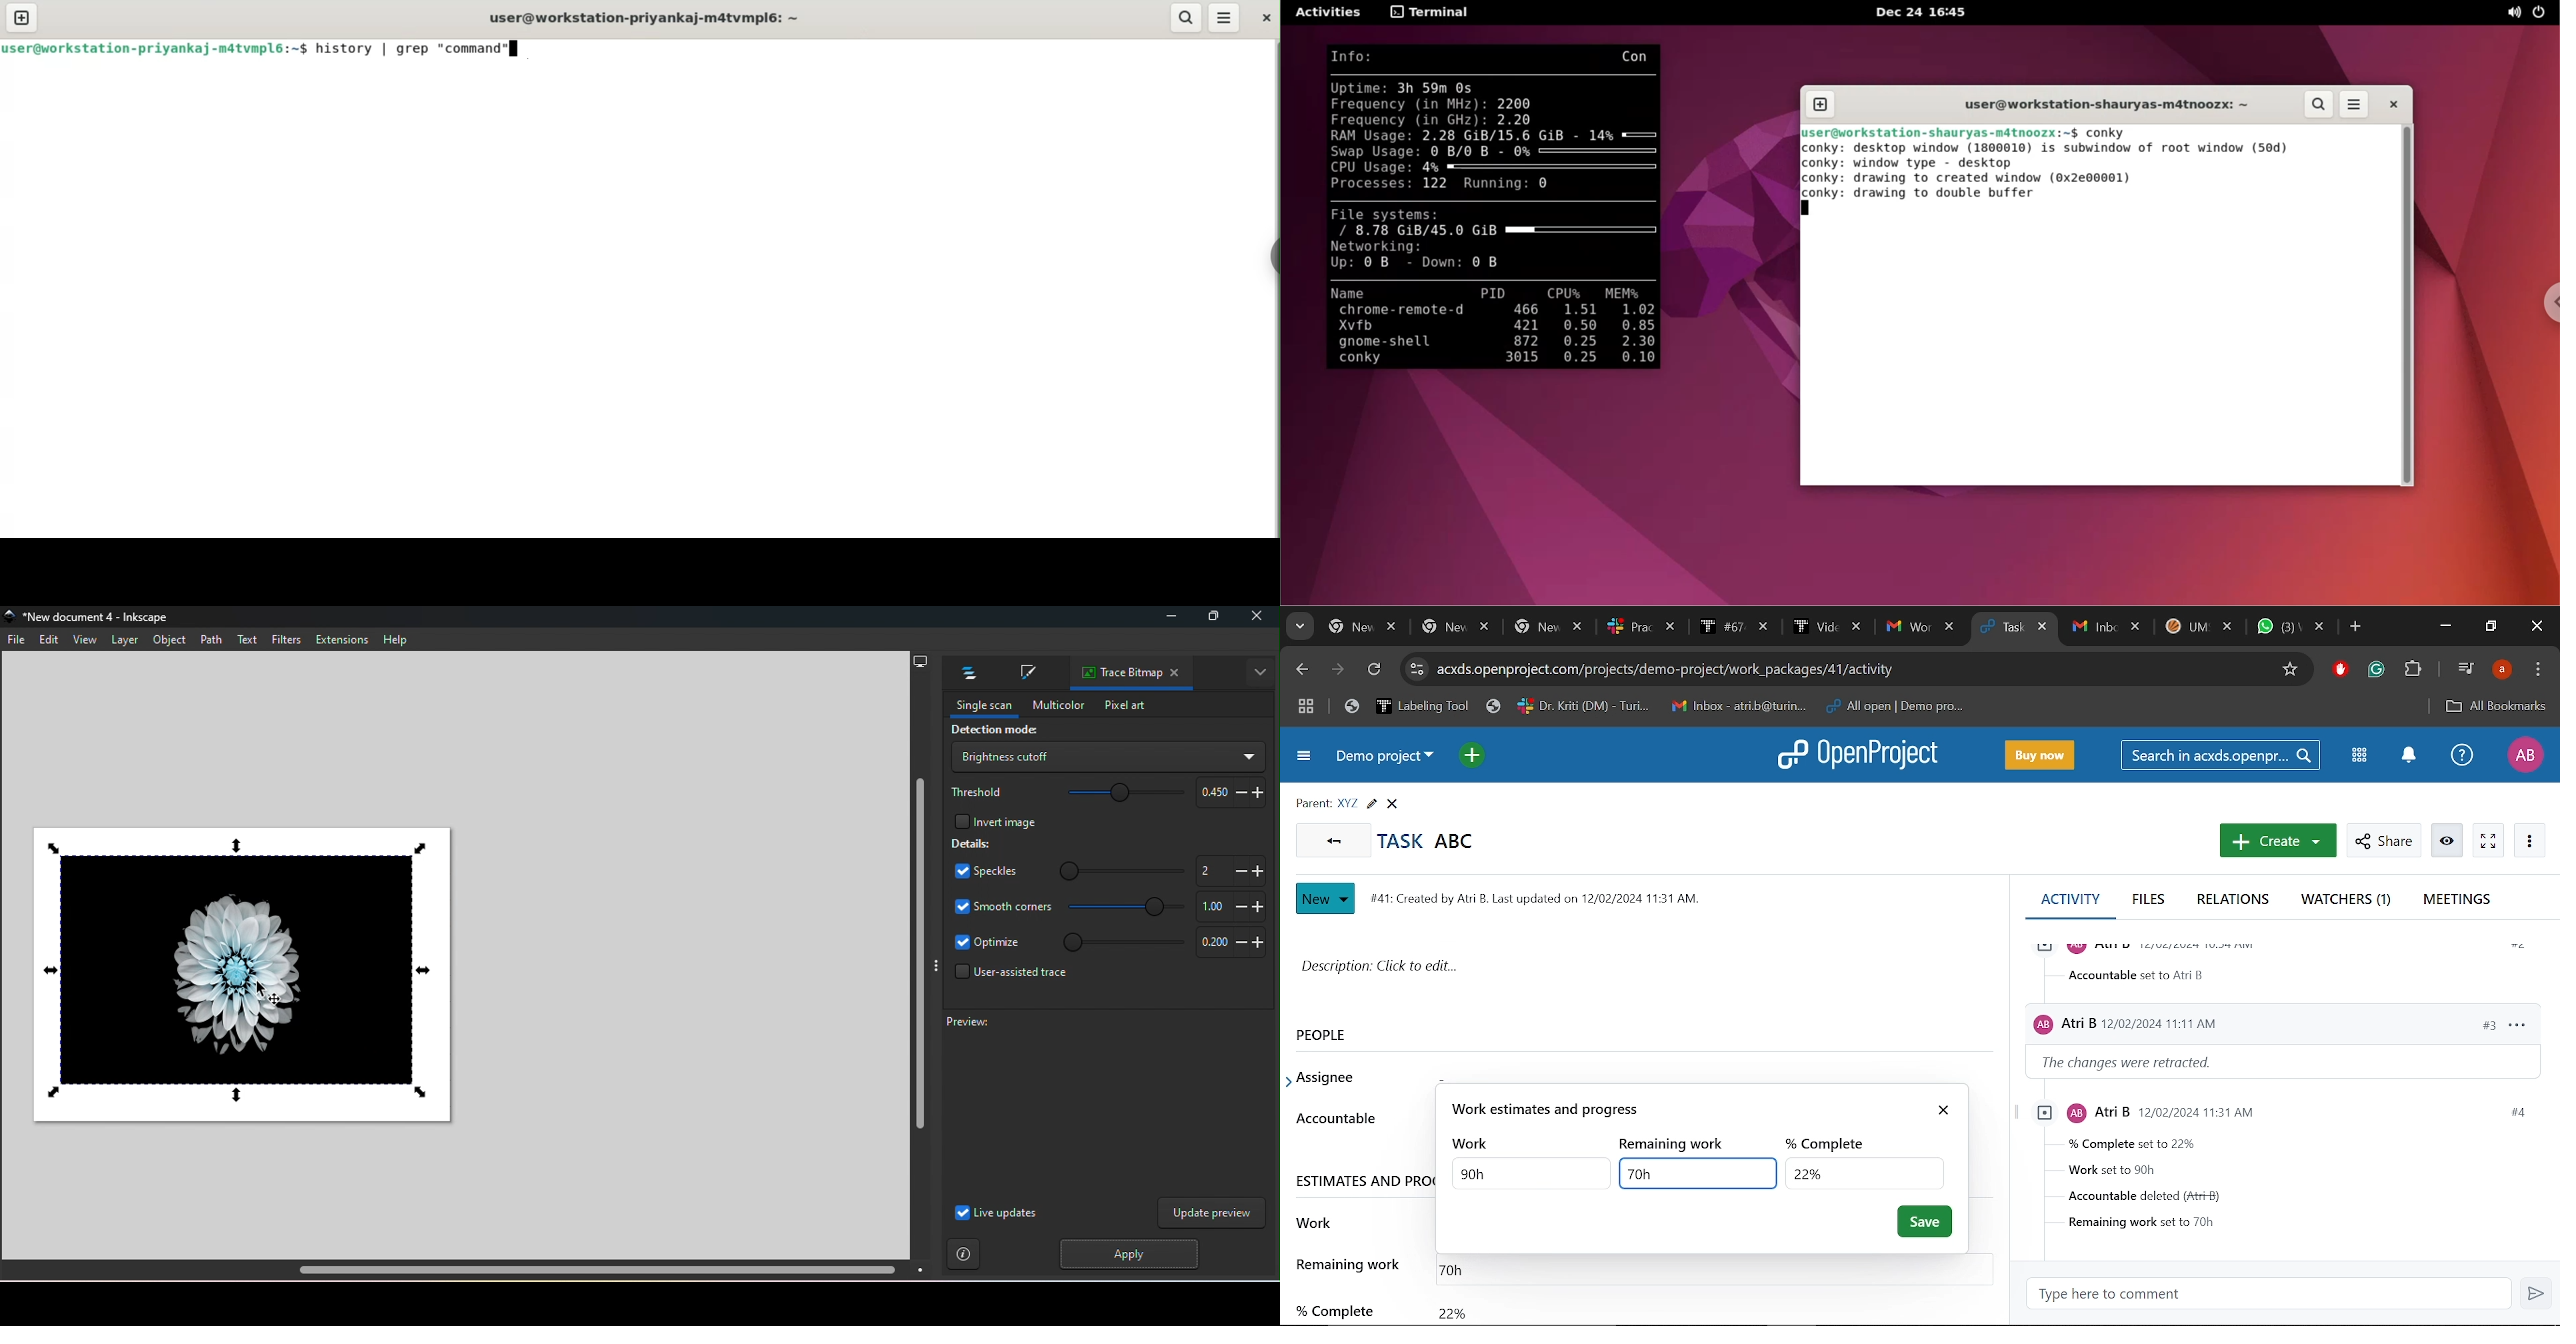  Describe the element at coordinates (2070, 898) in the screenshot. I see `Activity` at that location.